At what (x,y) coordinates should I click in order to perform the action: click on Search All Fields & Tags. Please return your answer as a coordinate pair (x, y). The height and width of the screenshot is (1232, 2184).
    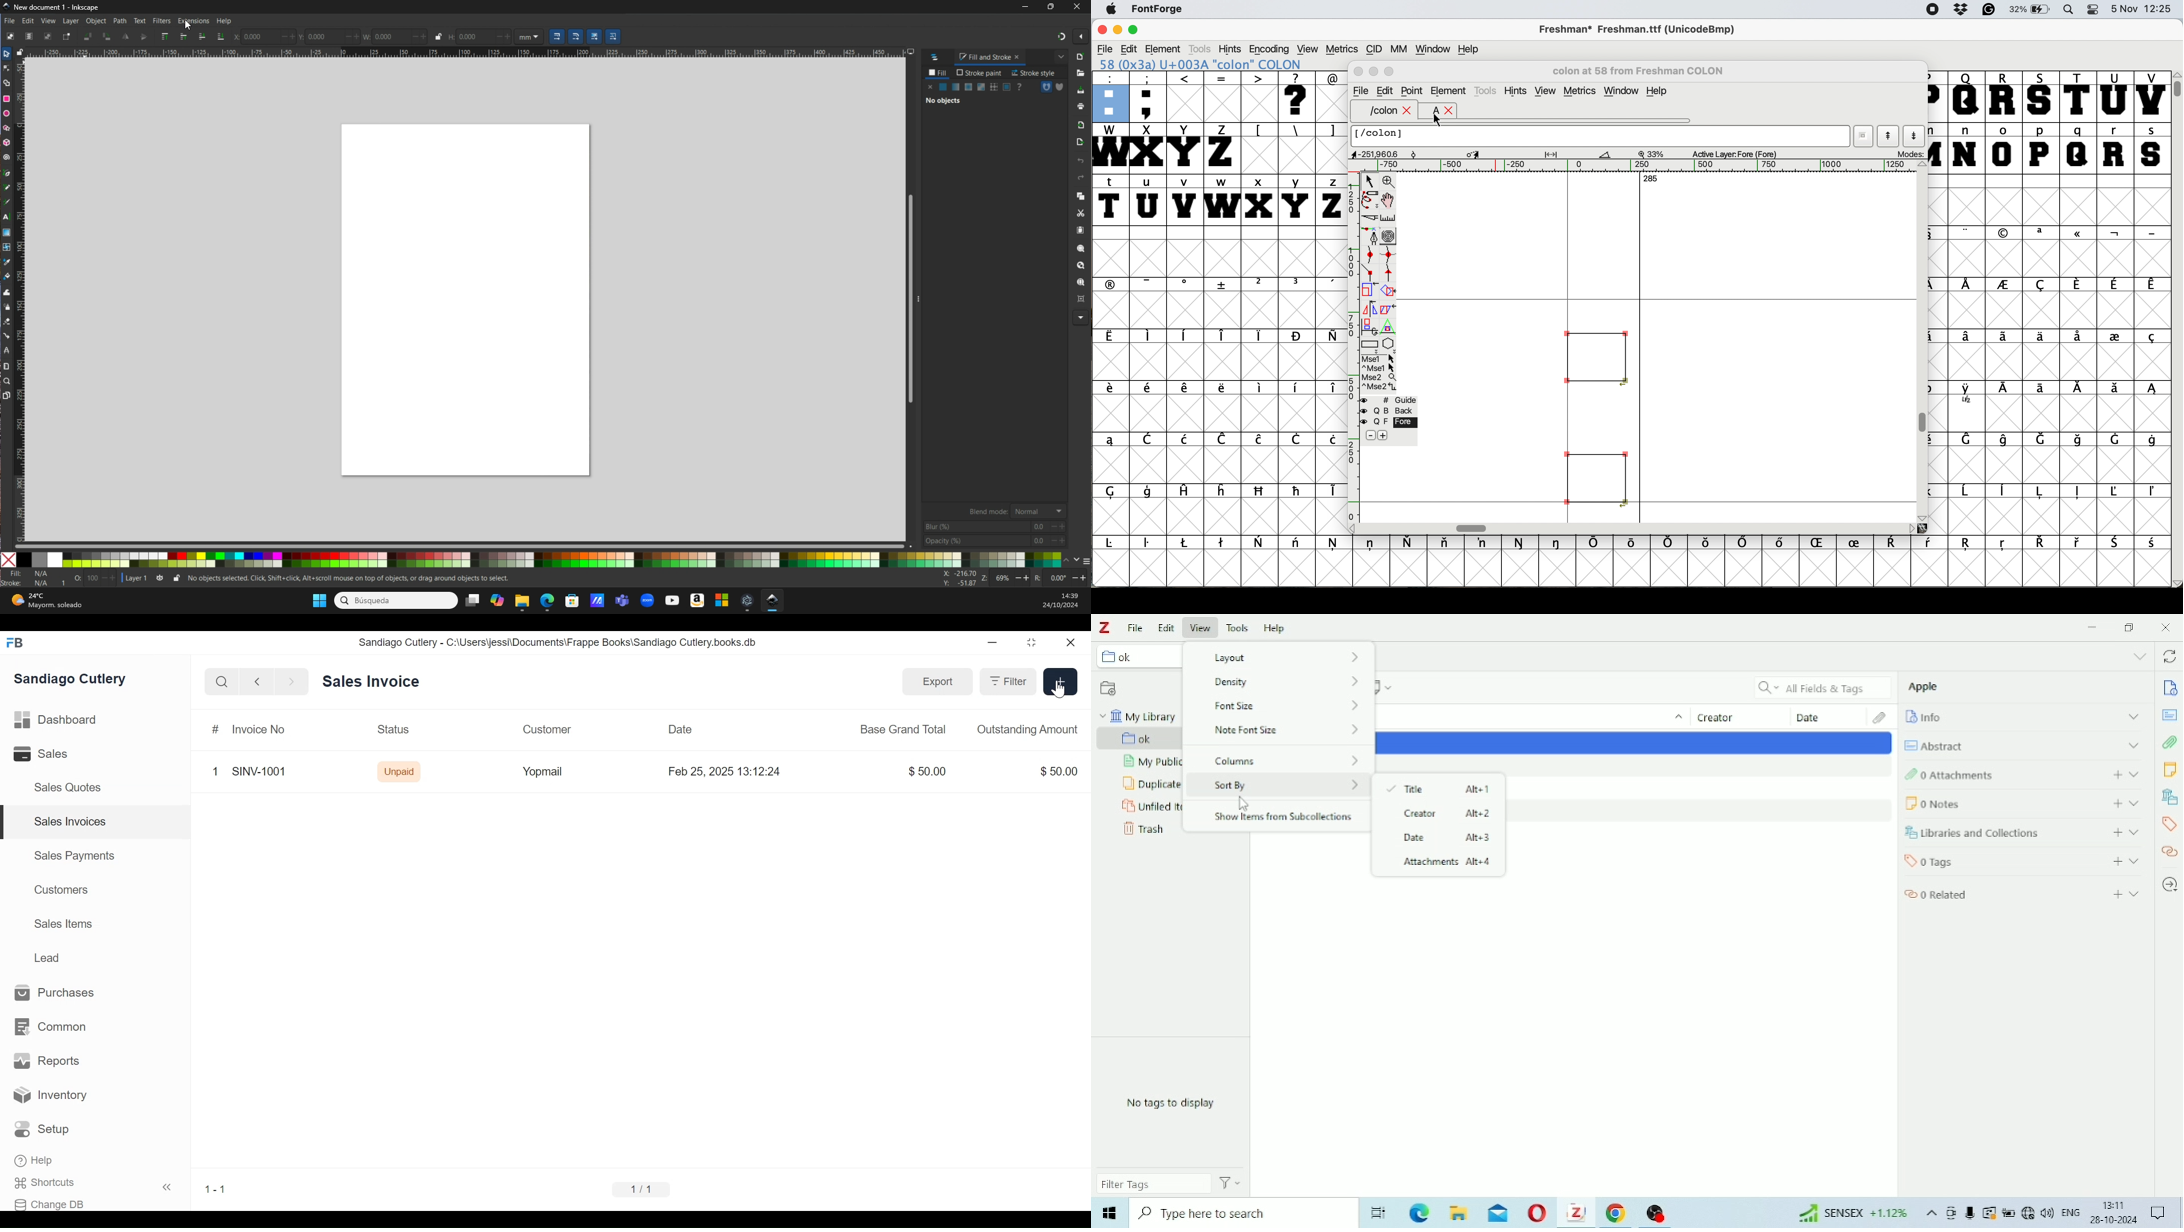
    Looking at the image, I should click on (1818, 686).